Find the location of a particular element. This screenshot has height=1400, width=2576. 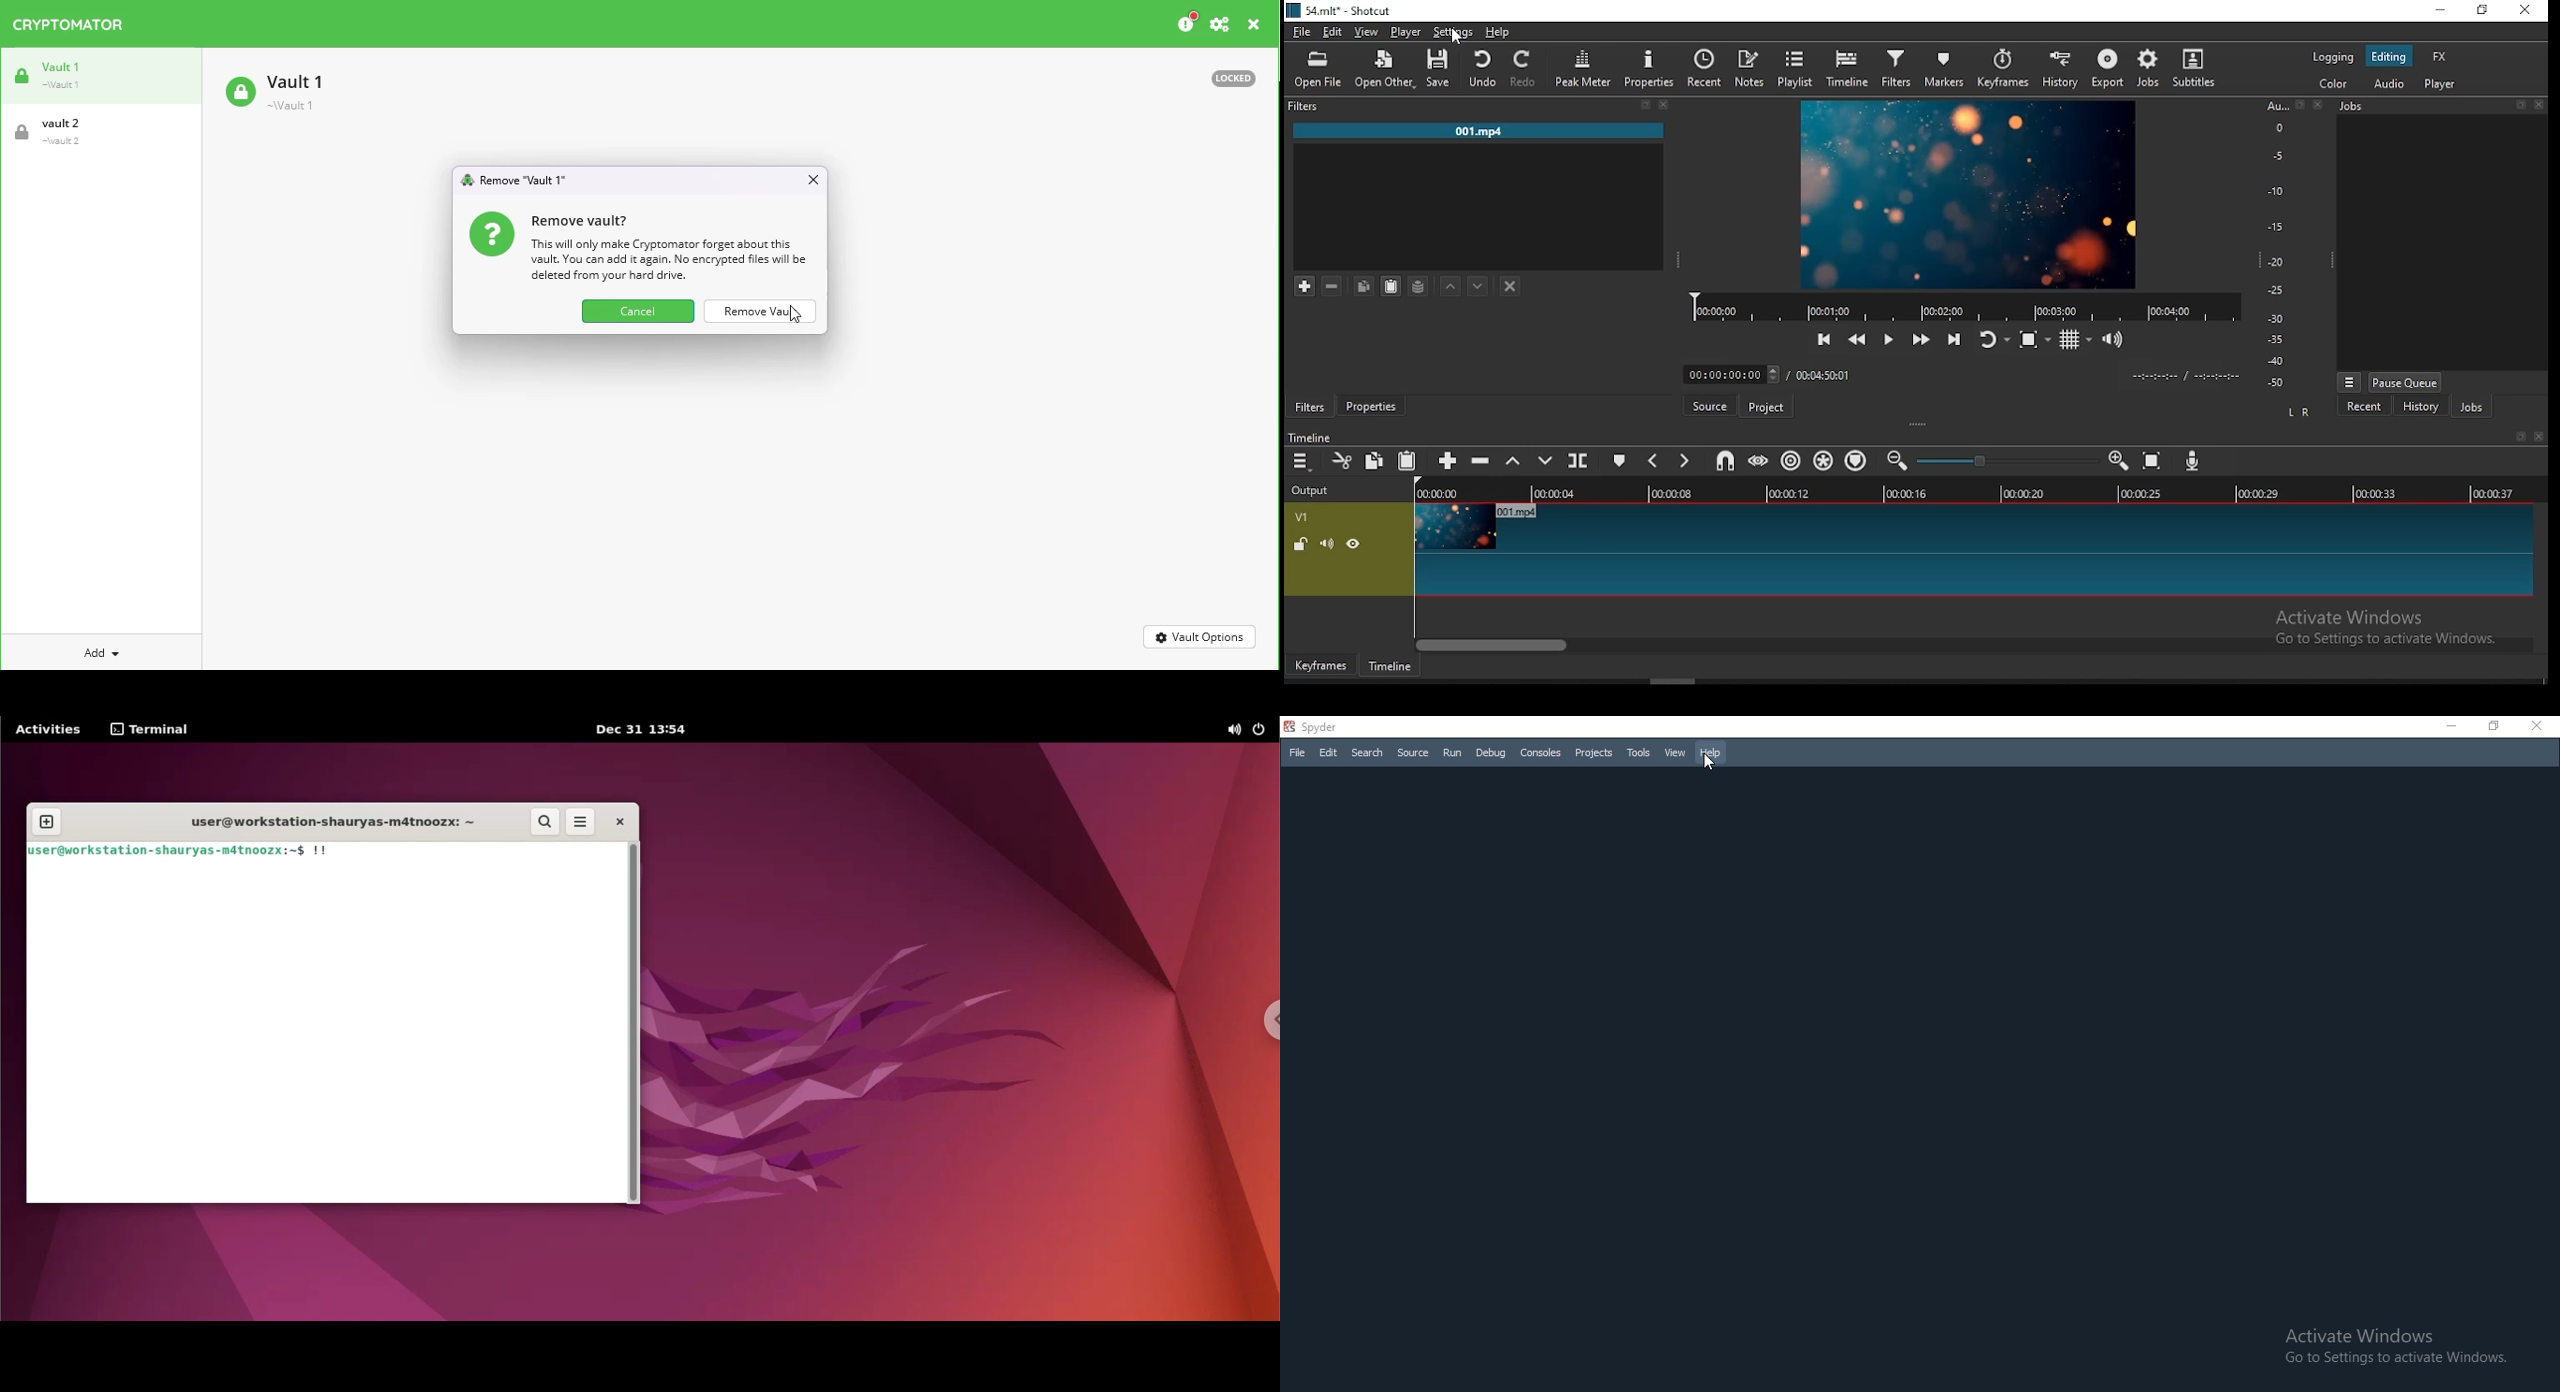

Tools is located at coordinates (1639, 753).